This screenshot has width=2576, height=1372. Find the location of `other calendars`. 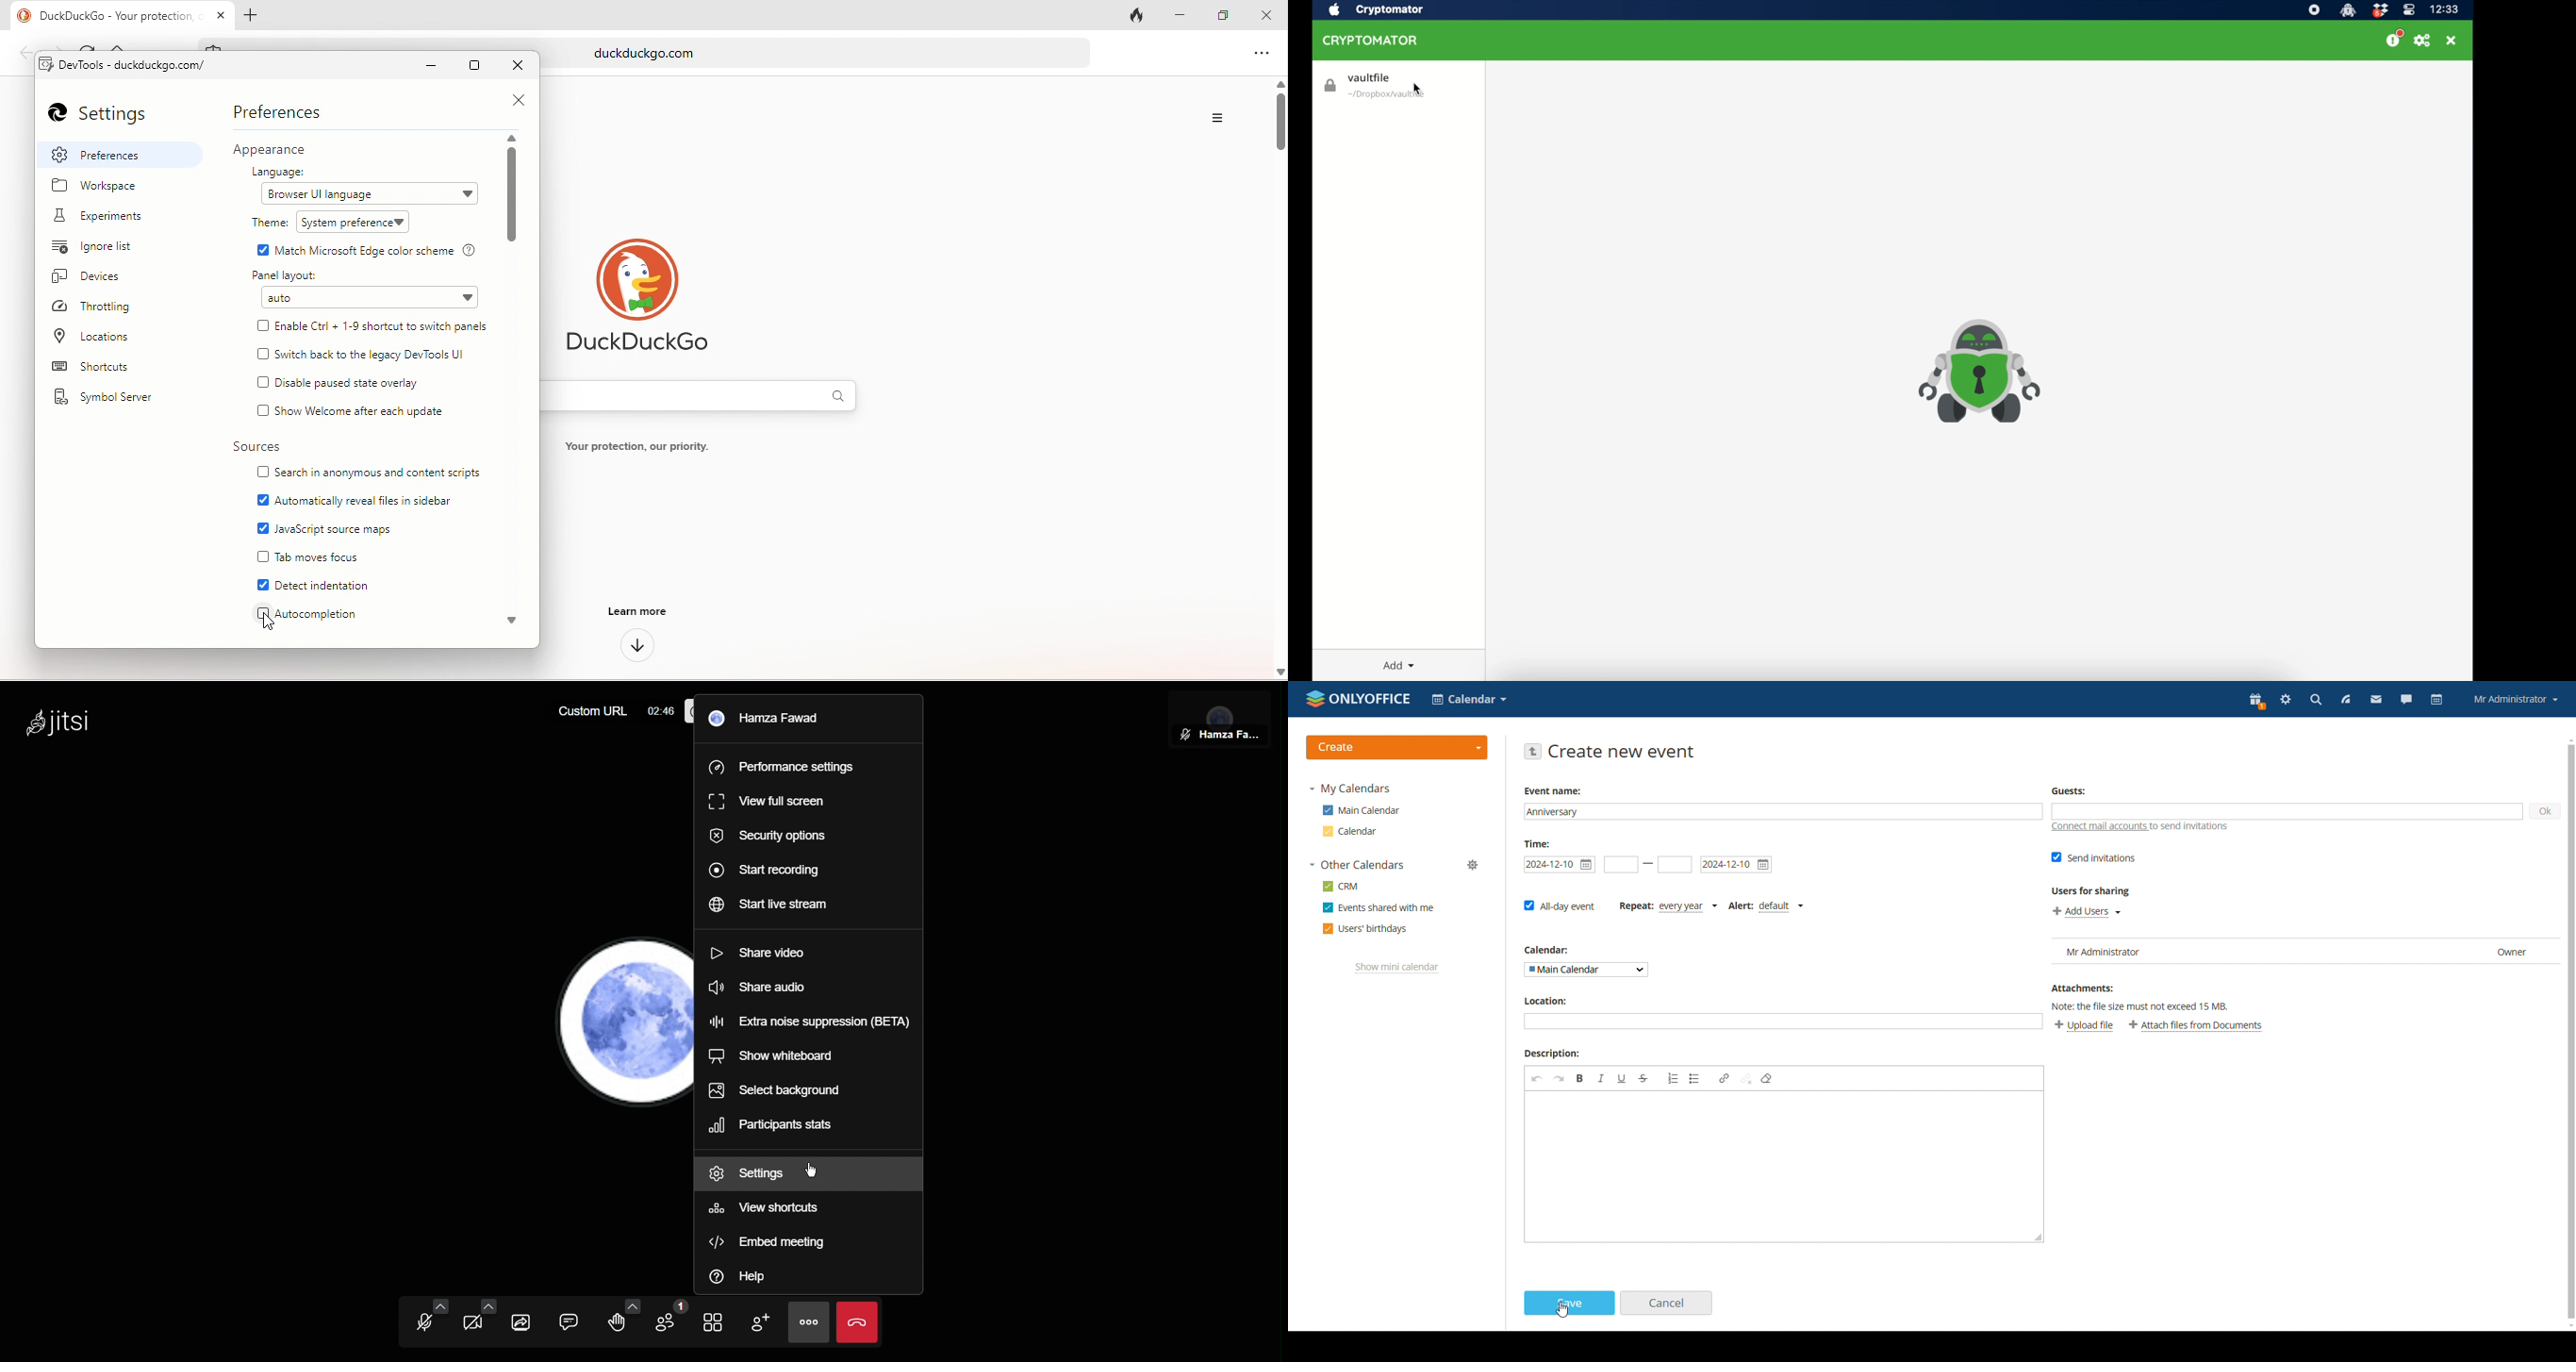

other calendars is located at coordinates (1357, 864).